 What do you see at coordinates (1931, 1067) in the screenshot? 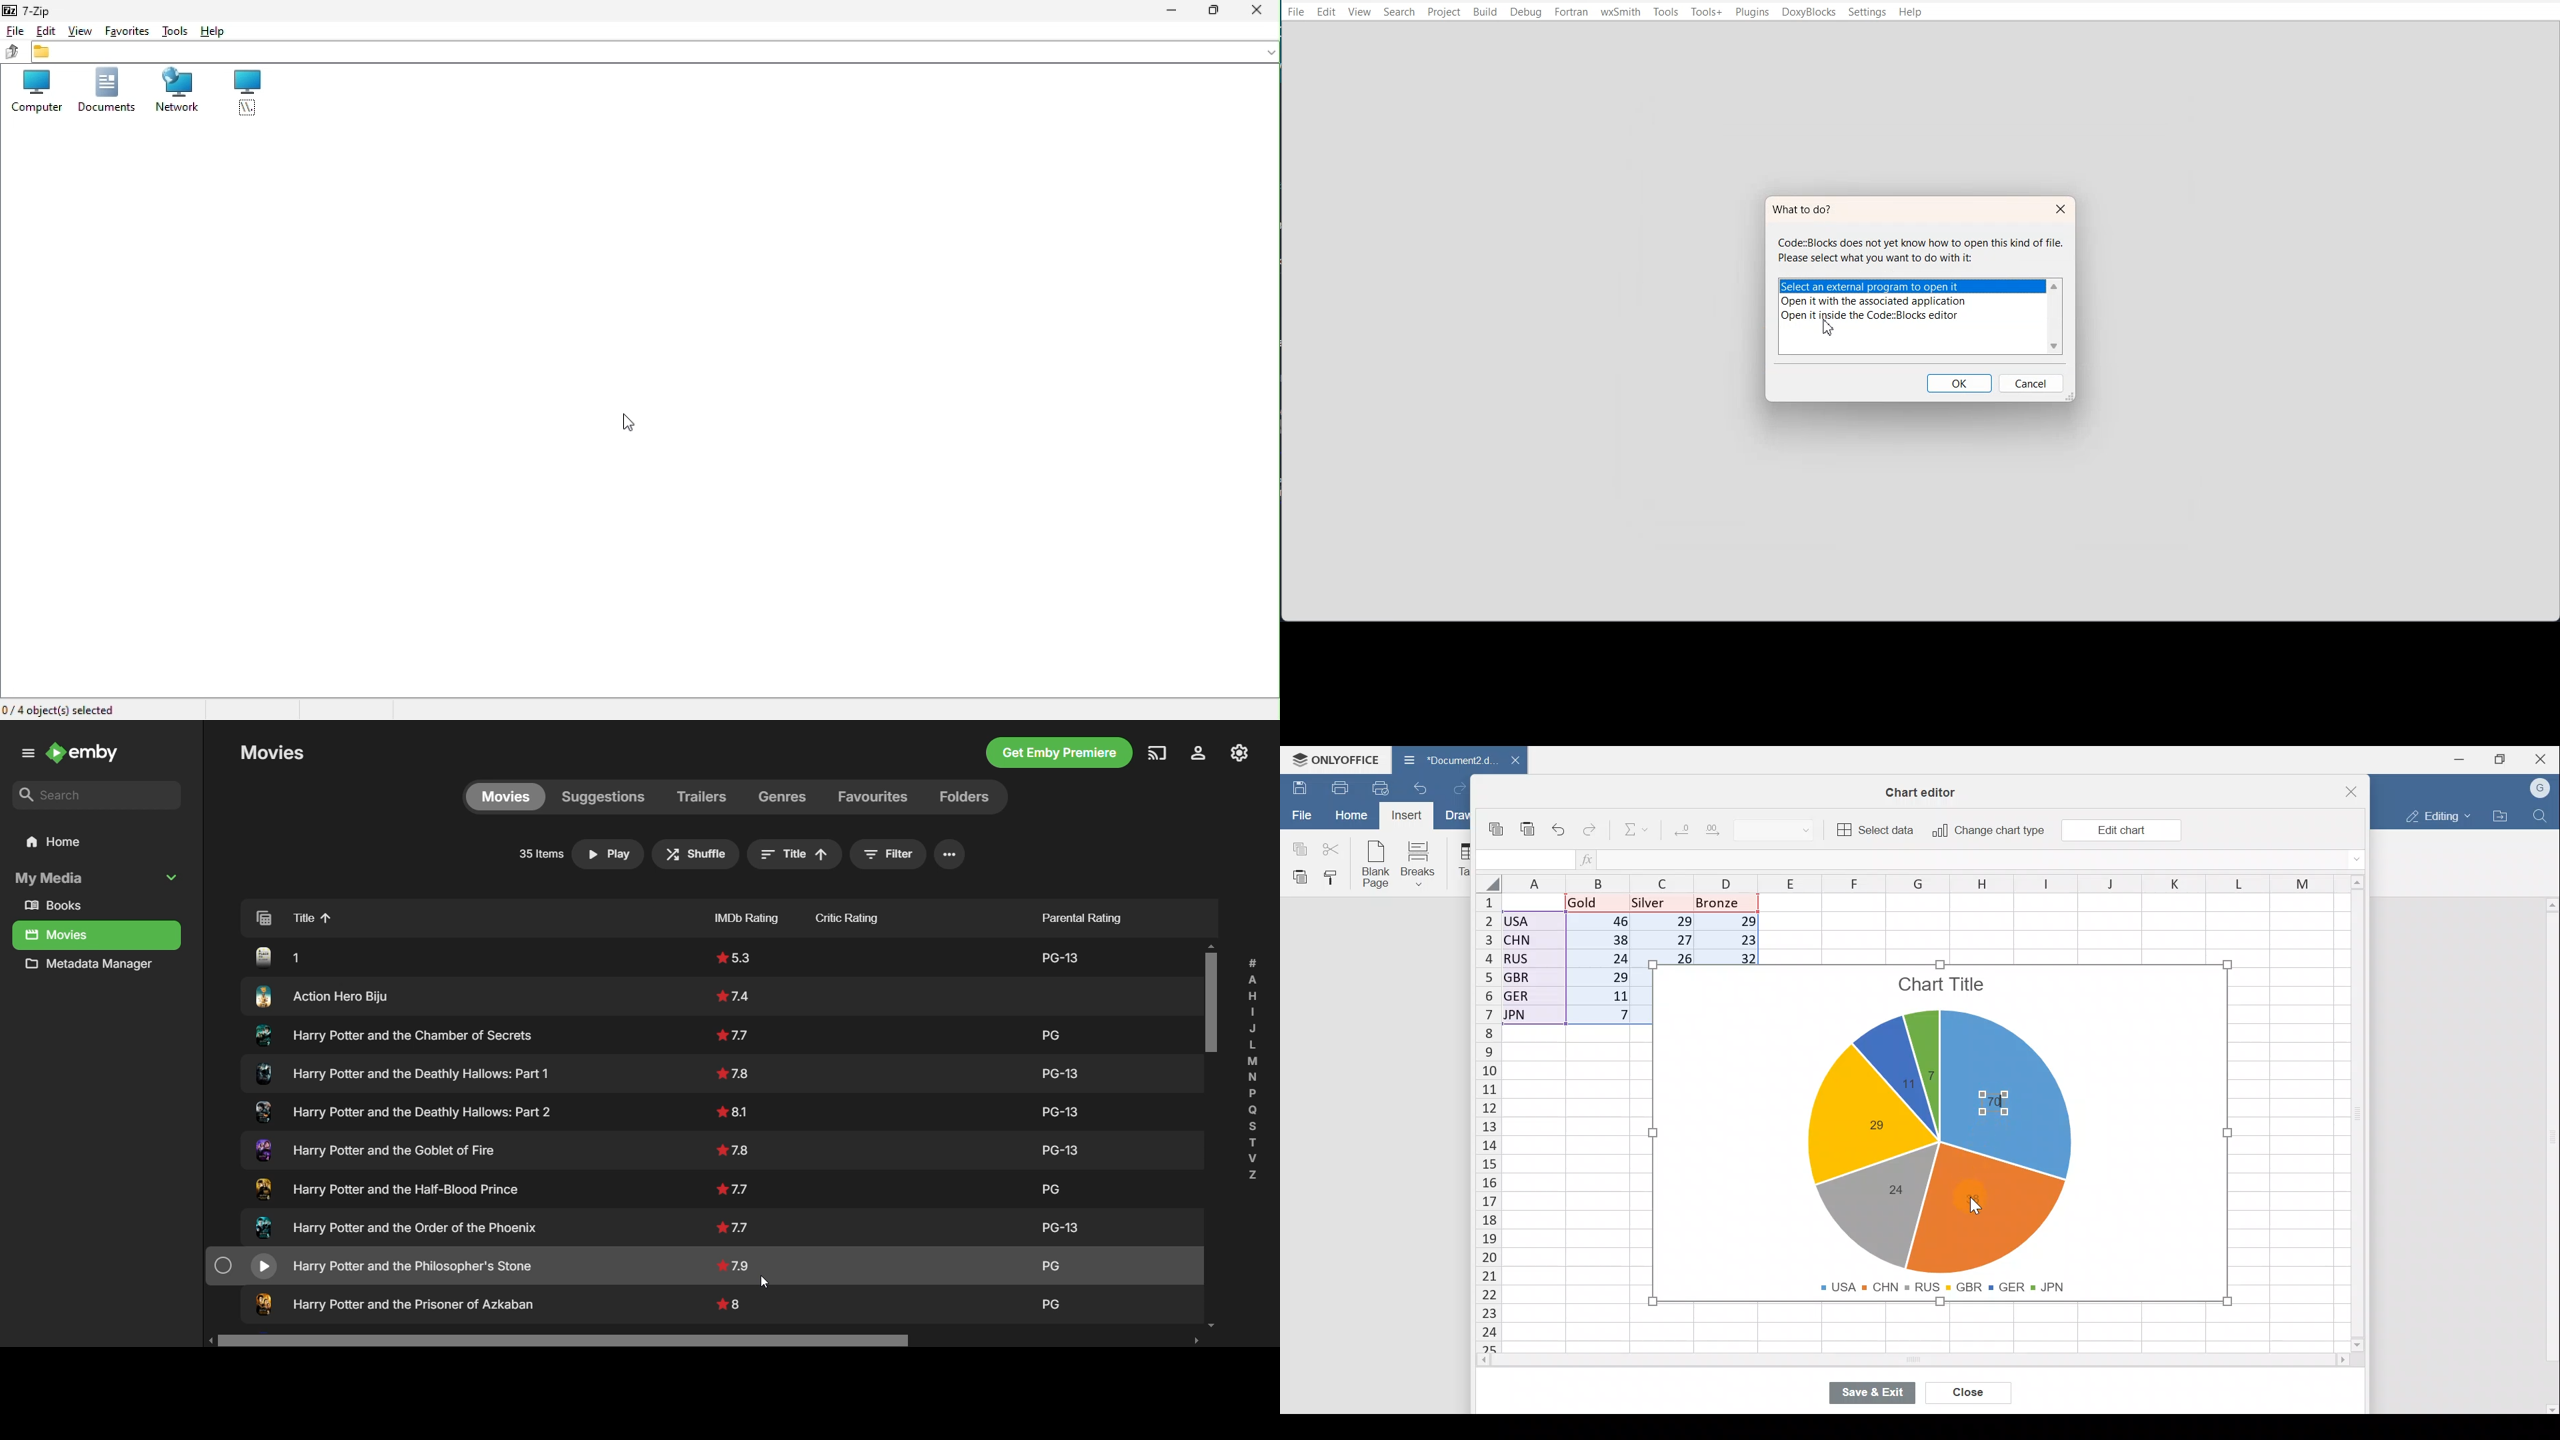
I see `Chart label` at bounding box center [1931, 1067].